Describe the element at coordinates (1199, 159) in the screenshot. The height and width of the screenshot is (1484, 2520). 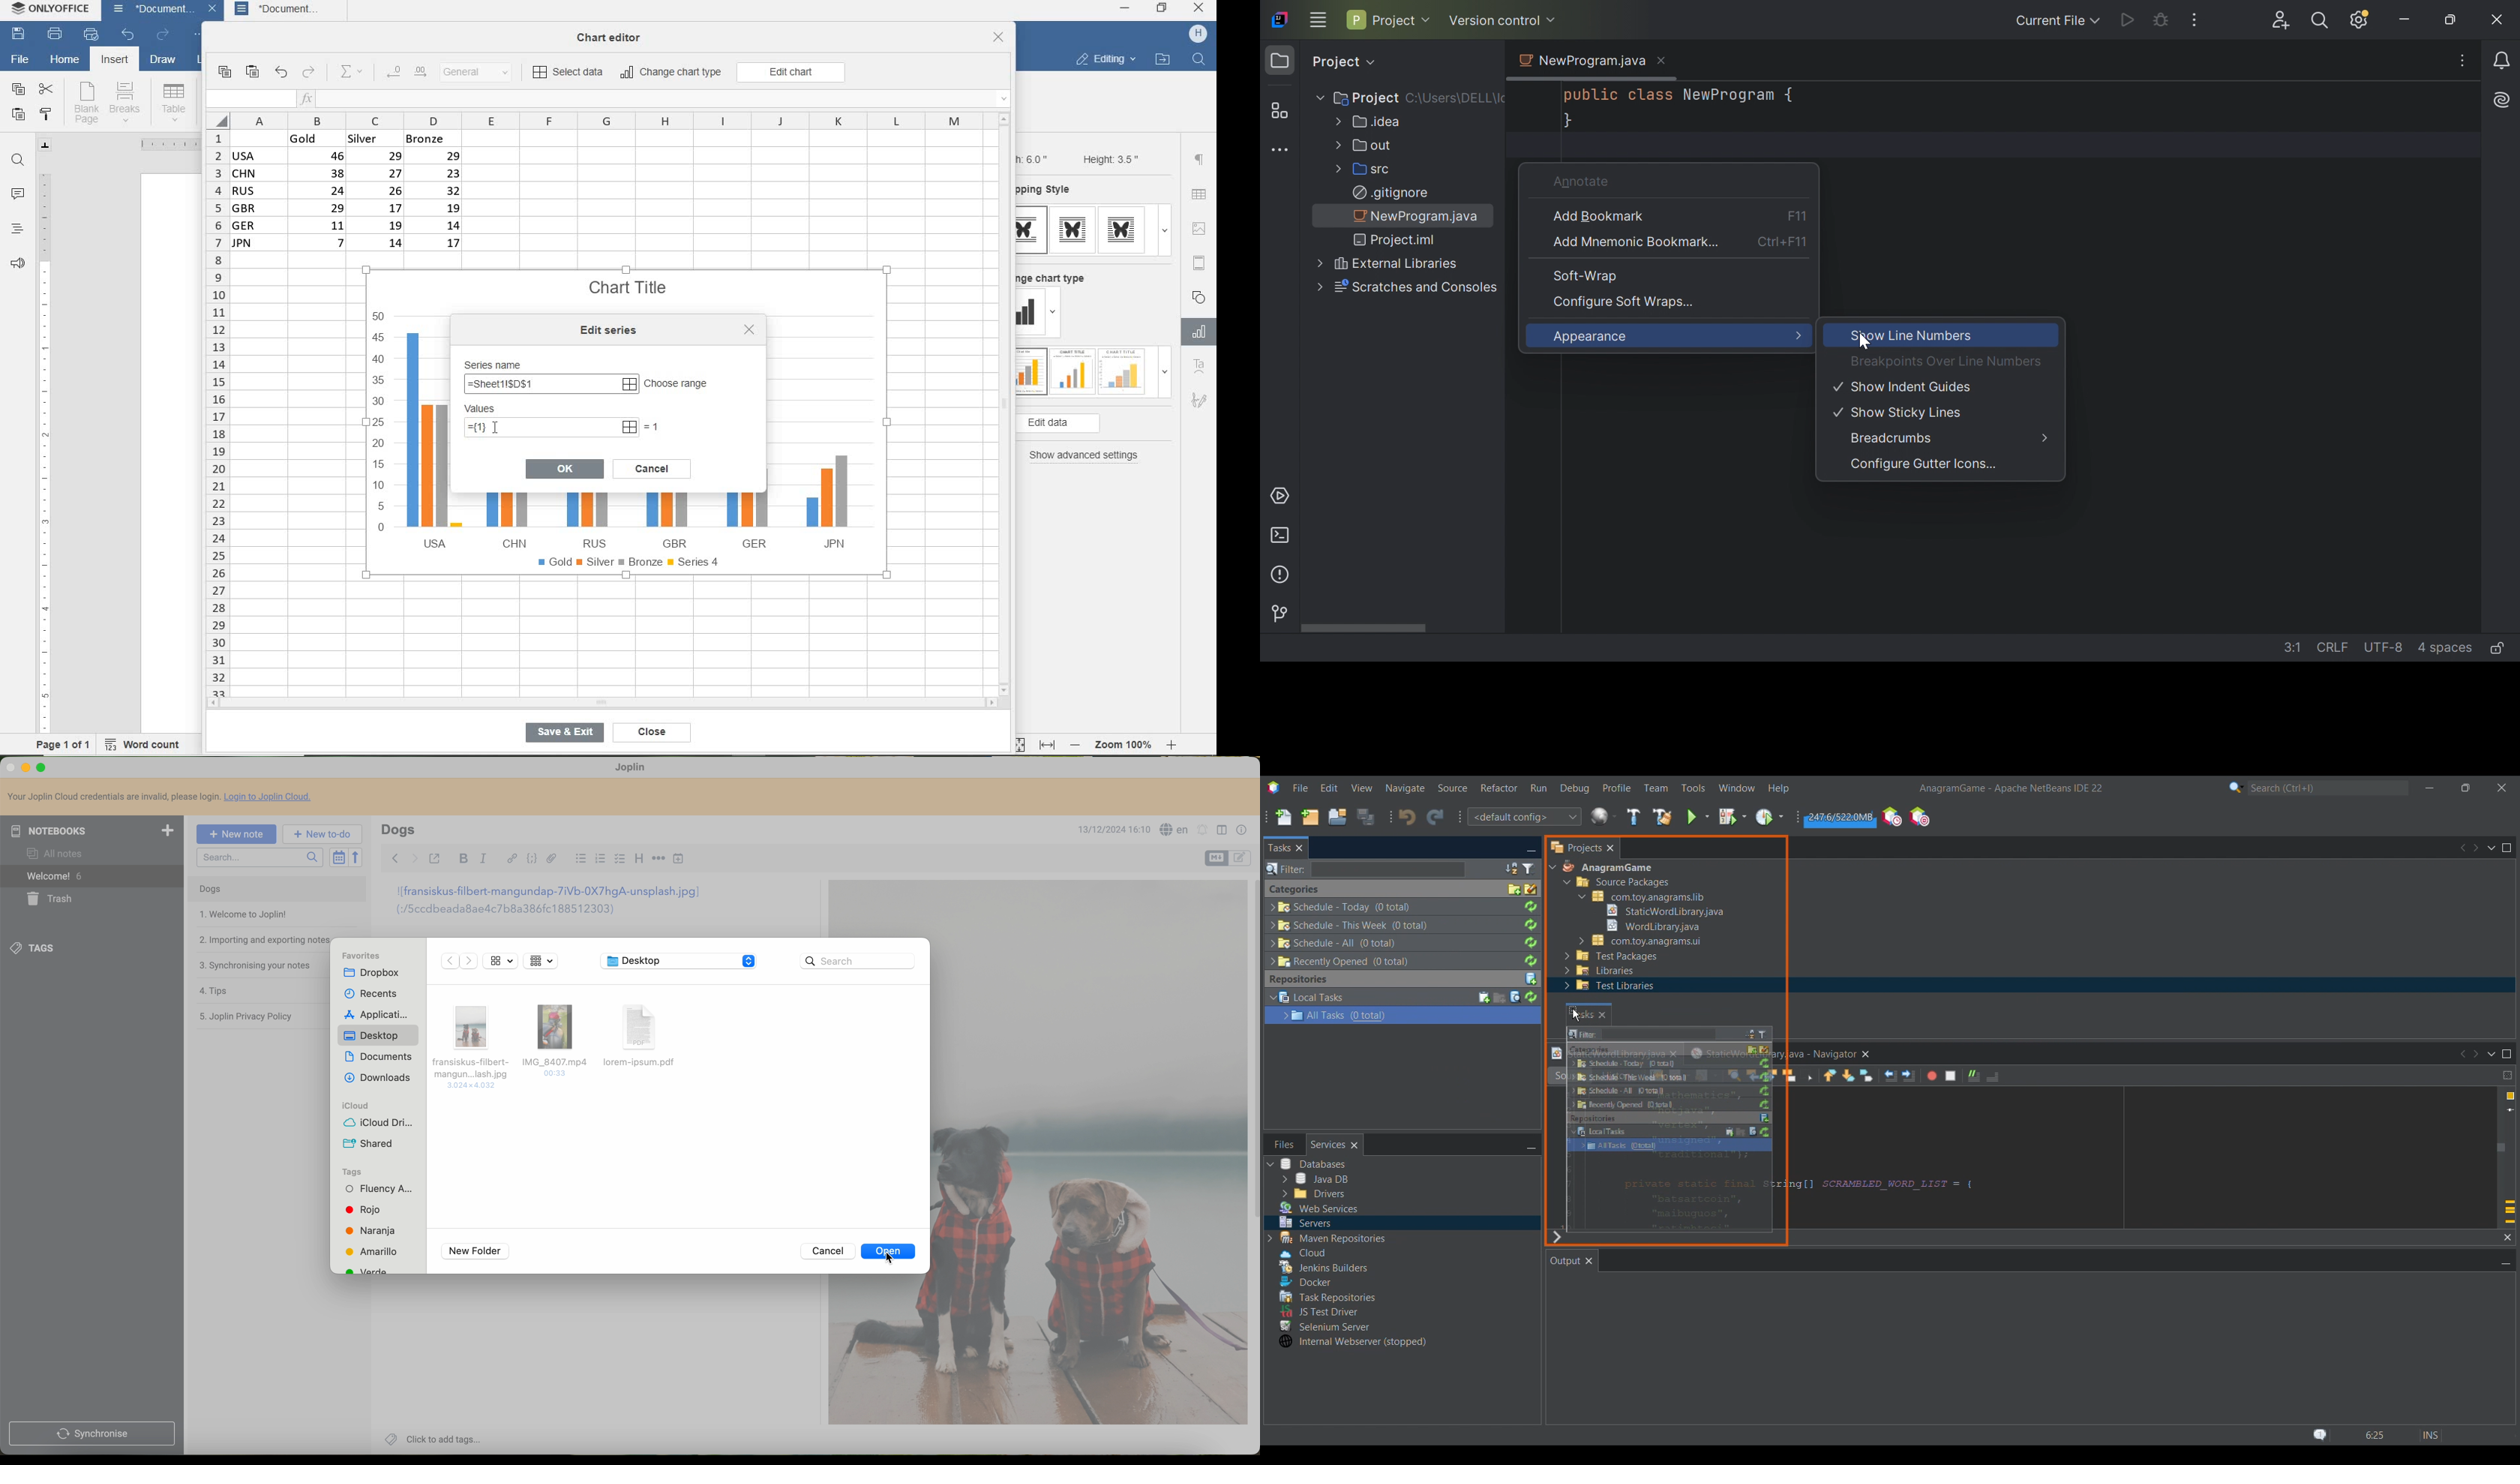
I see `paragraph settings` at that location.